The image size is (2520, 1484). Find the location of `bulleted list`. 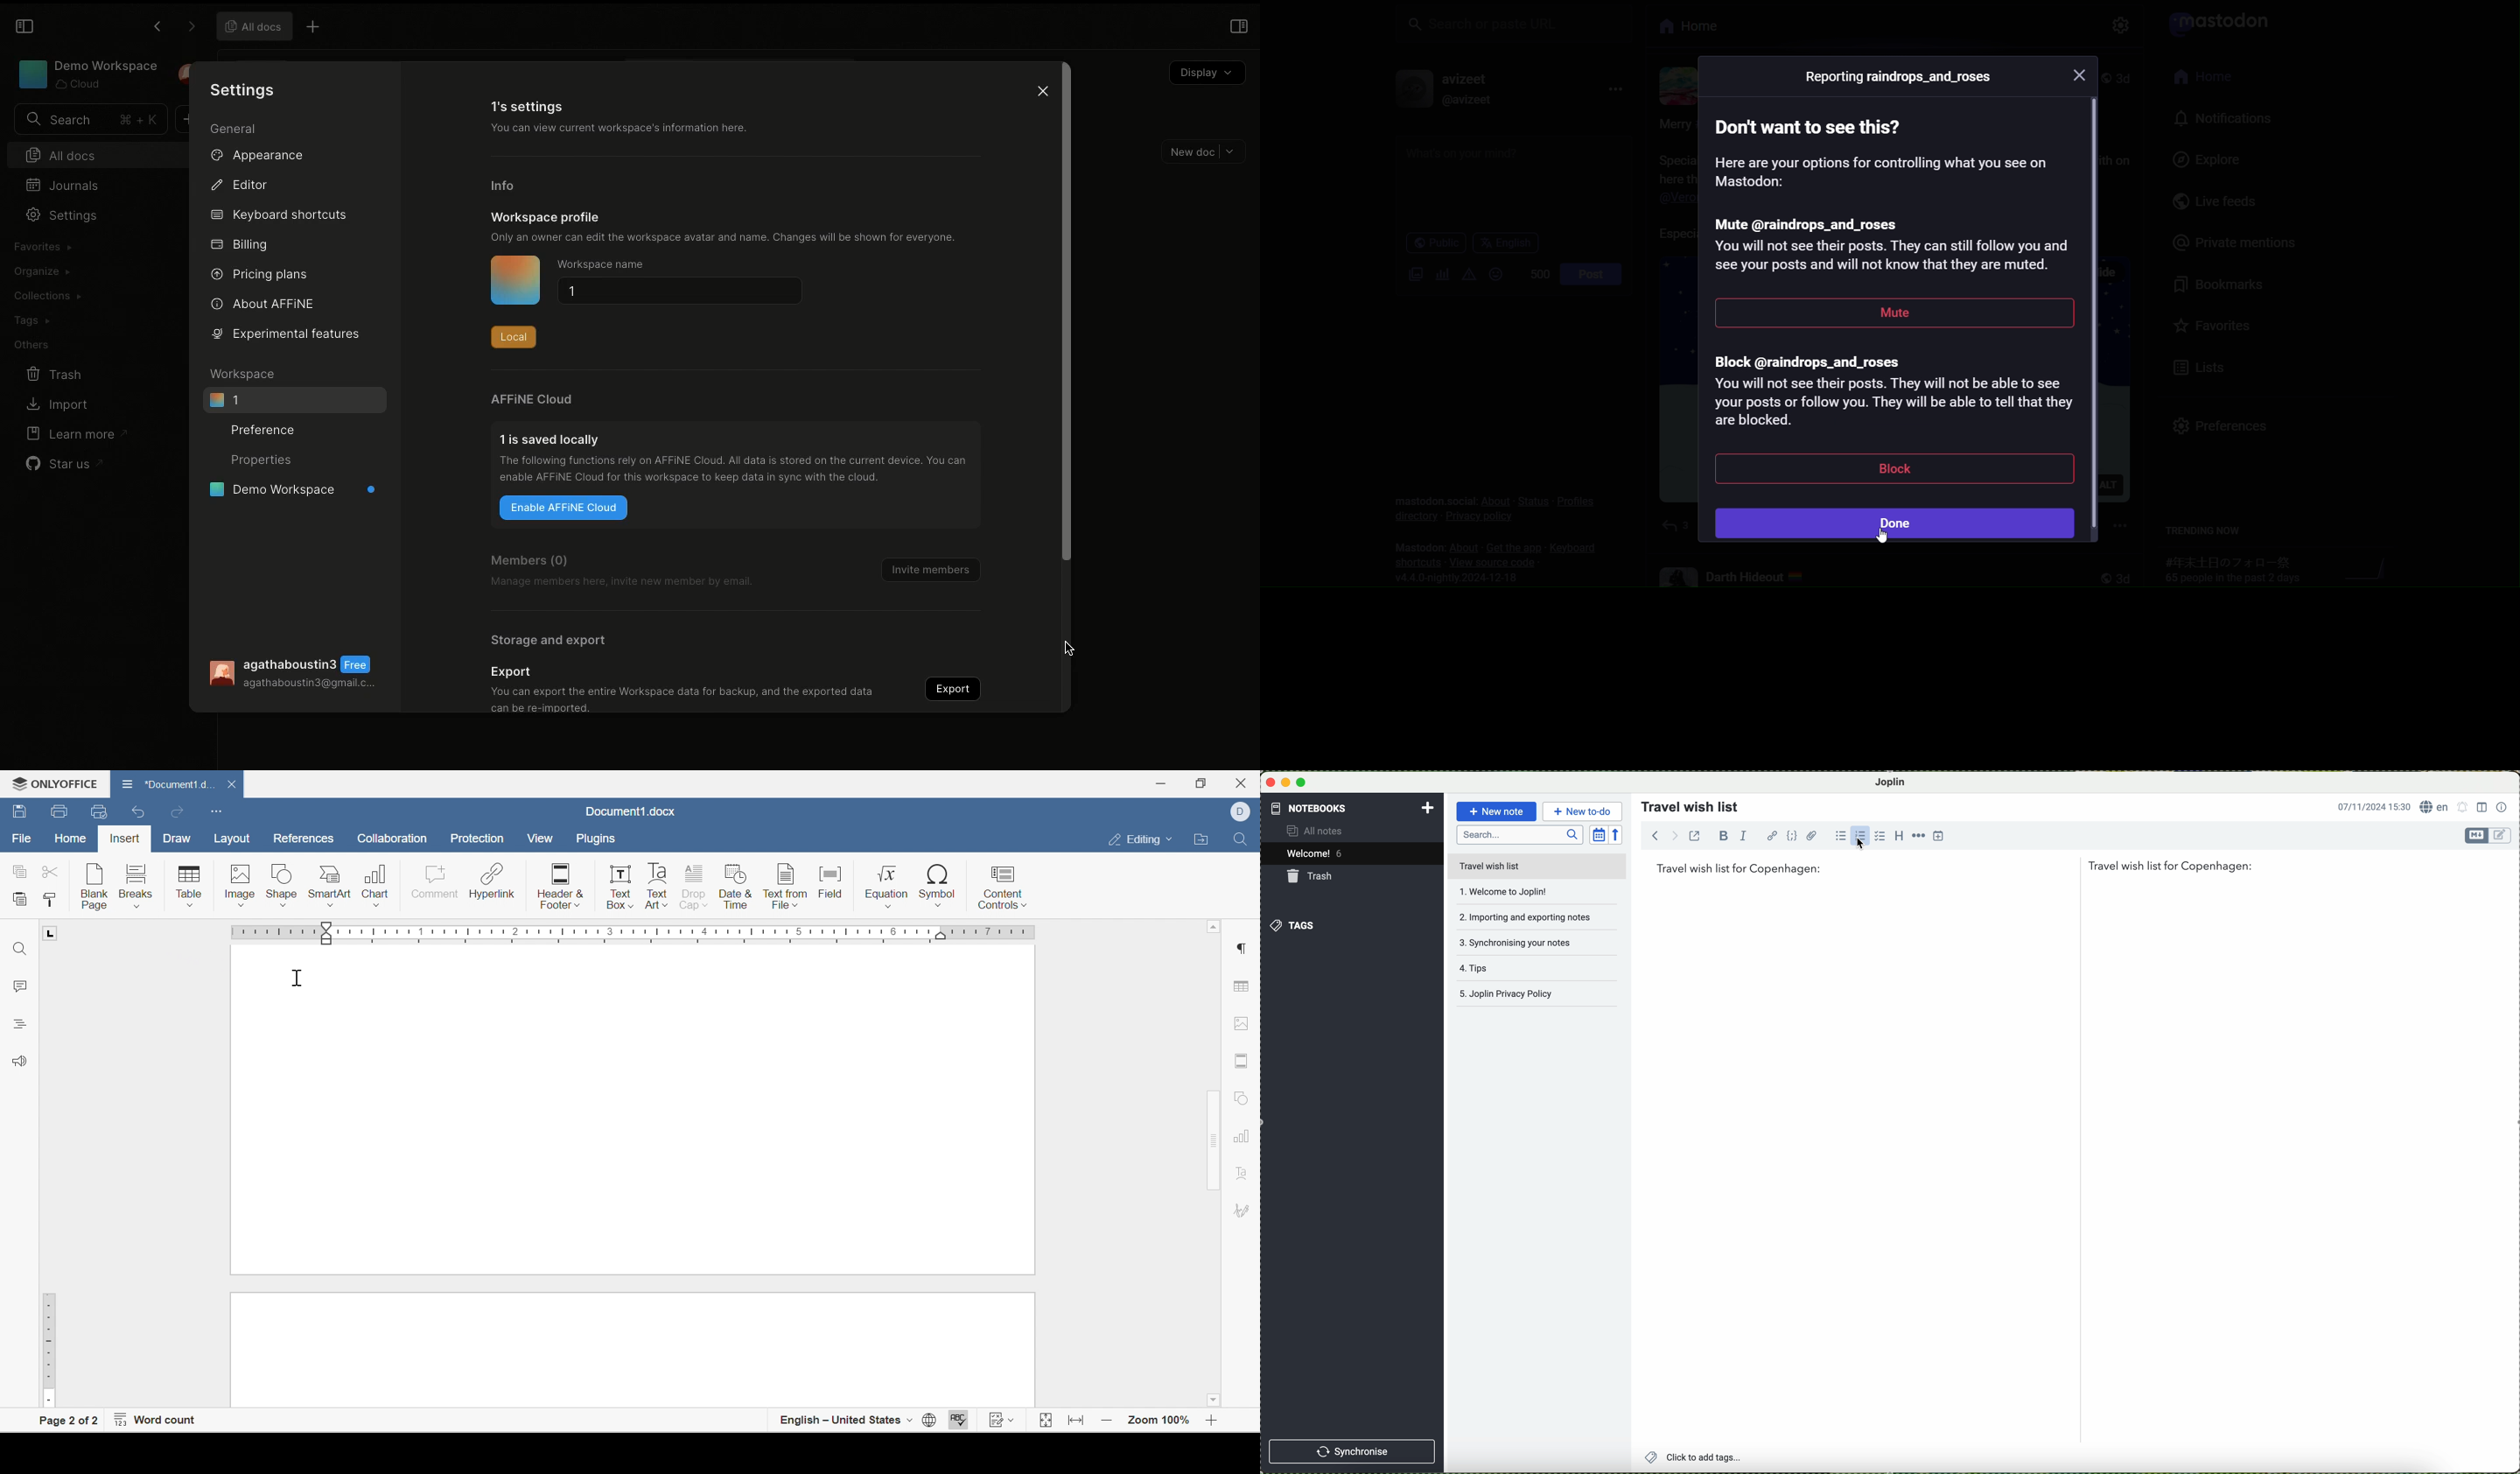

bulleted list is located at coordinates (1839, 836).